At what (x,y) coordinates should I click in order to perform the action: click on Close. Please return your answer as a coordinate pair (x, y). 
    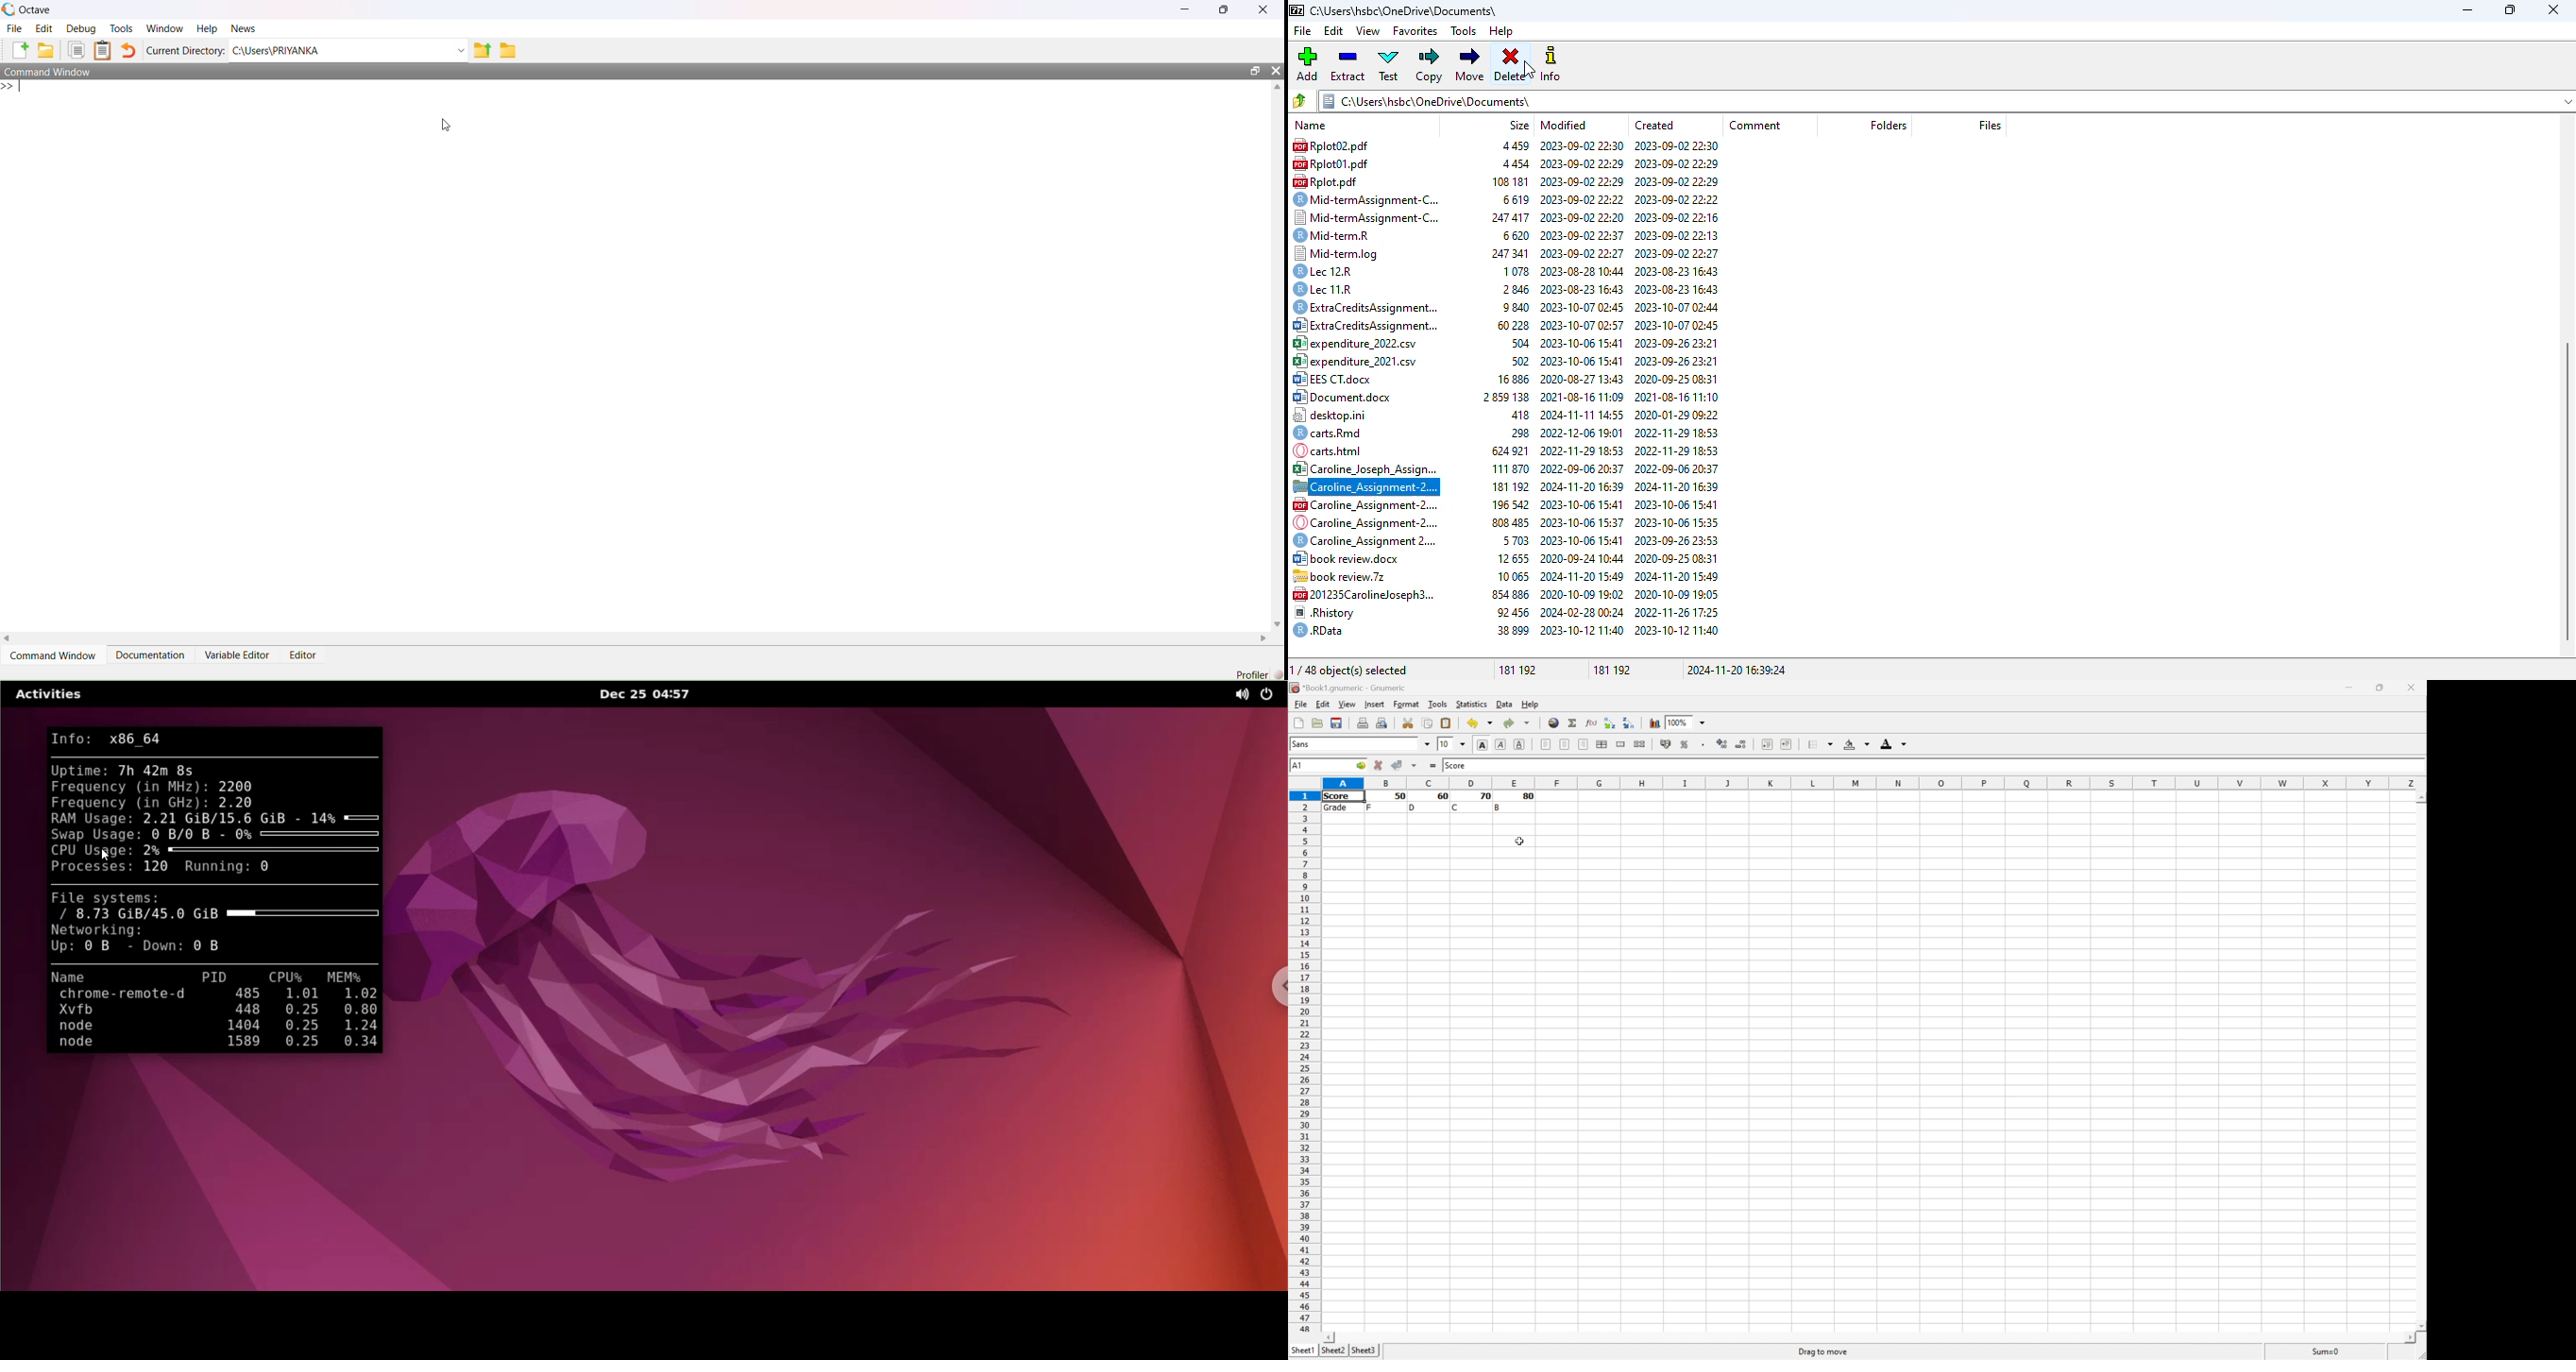
    Looking at the image, I should click on (2413, 688).